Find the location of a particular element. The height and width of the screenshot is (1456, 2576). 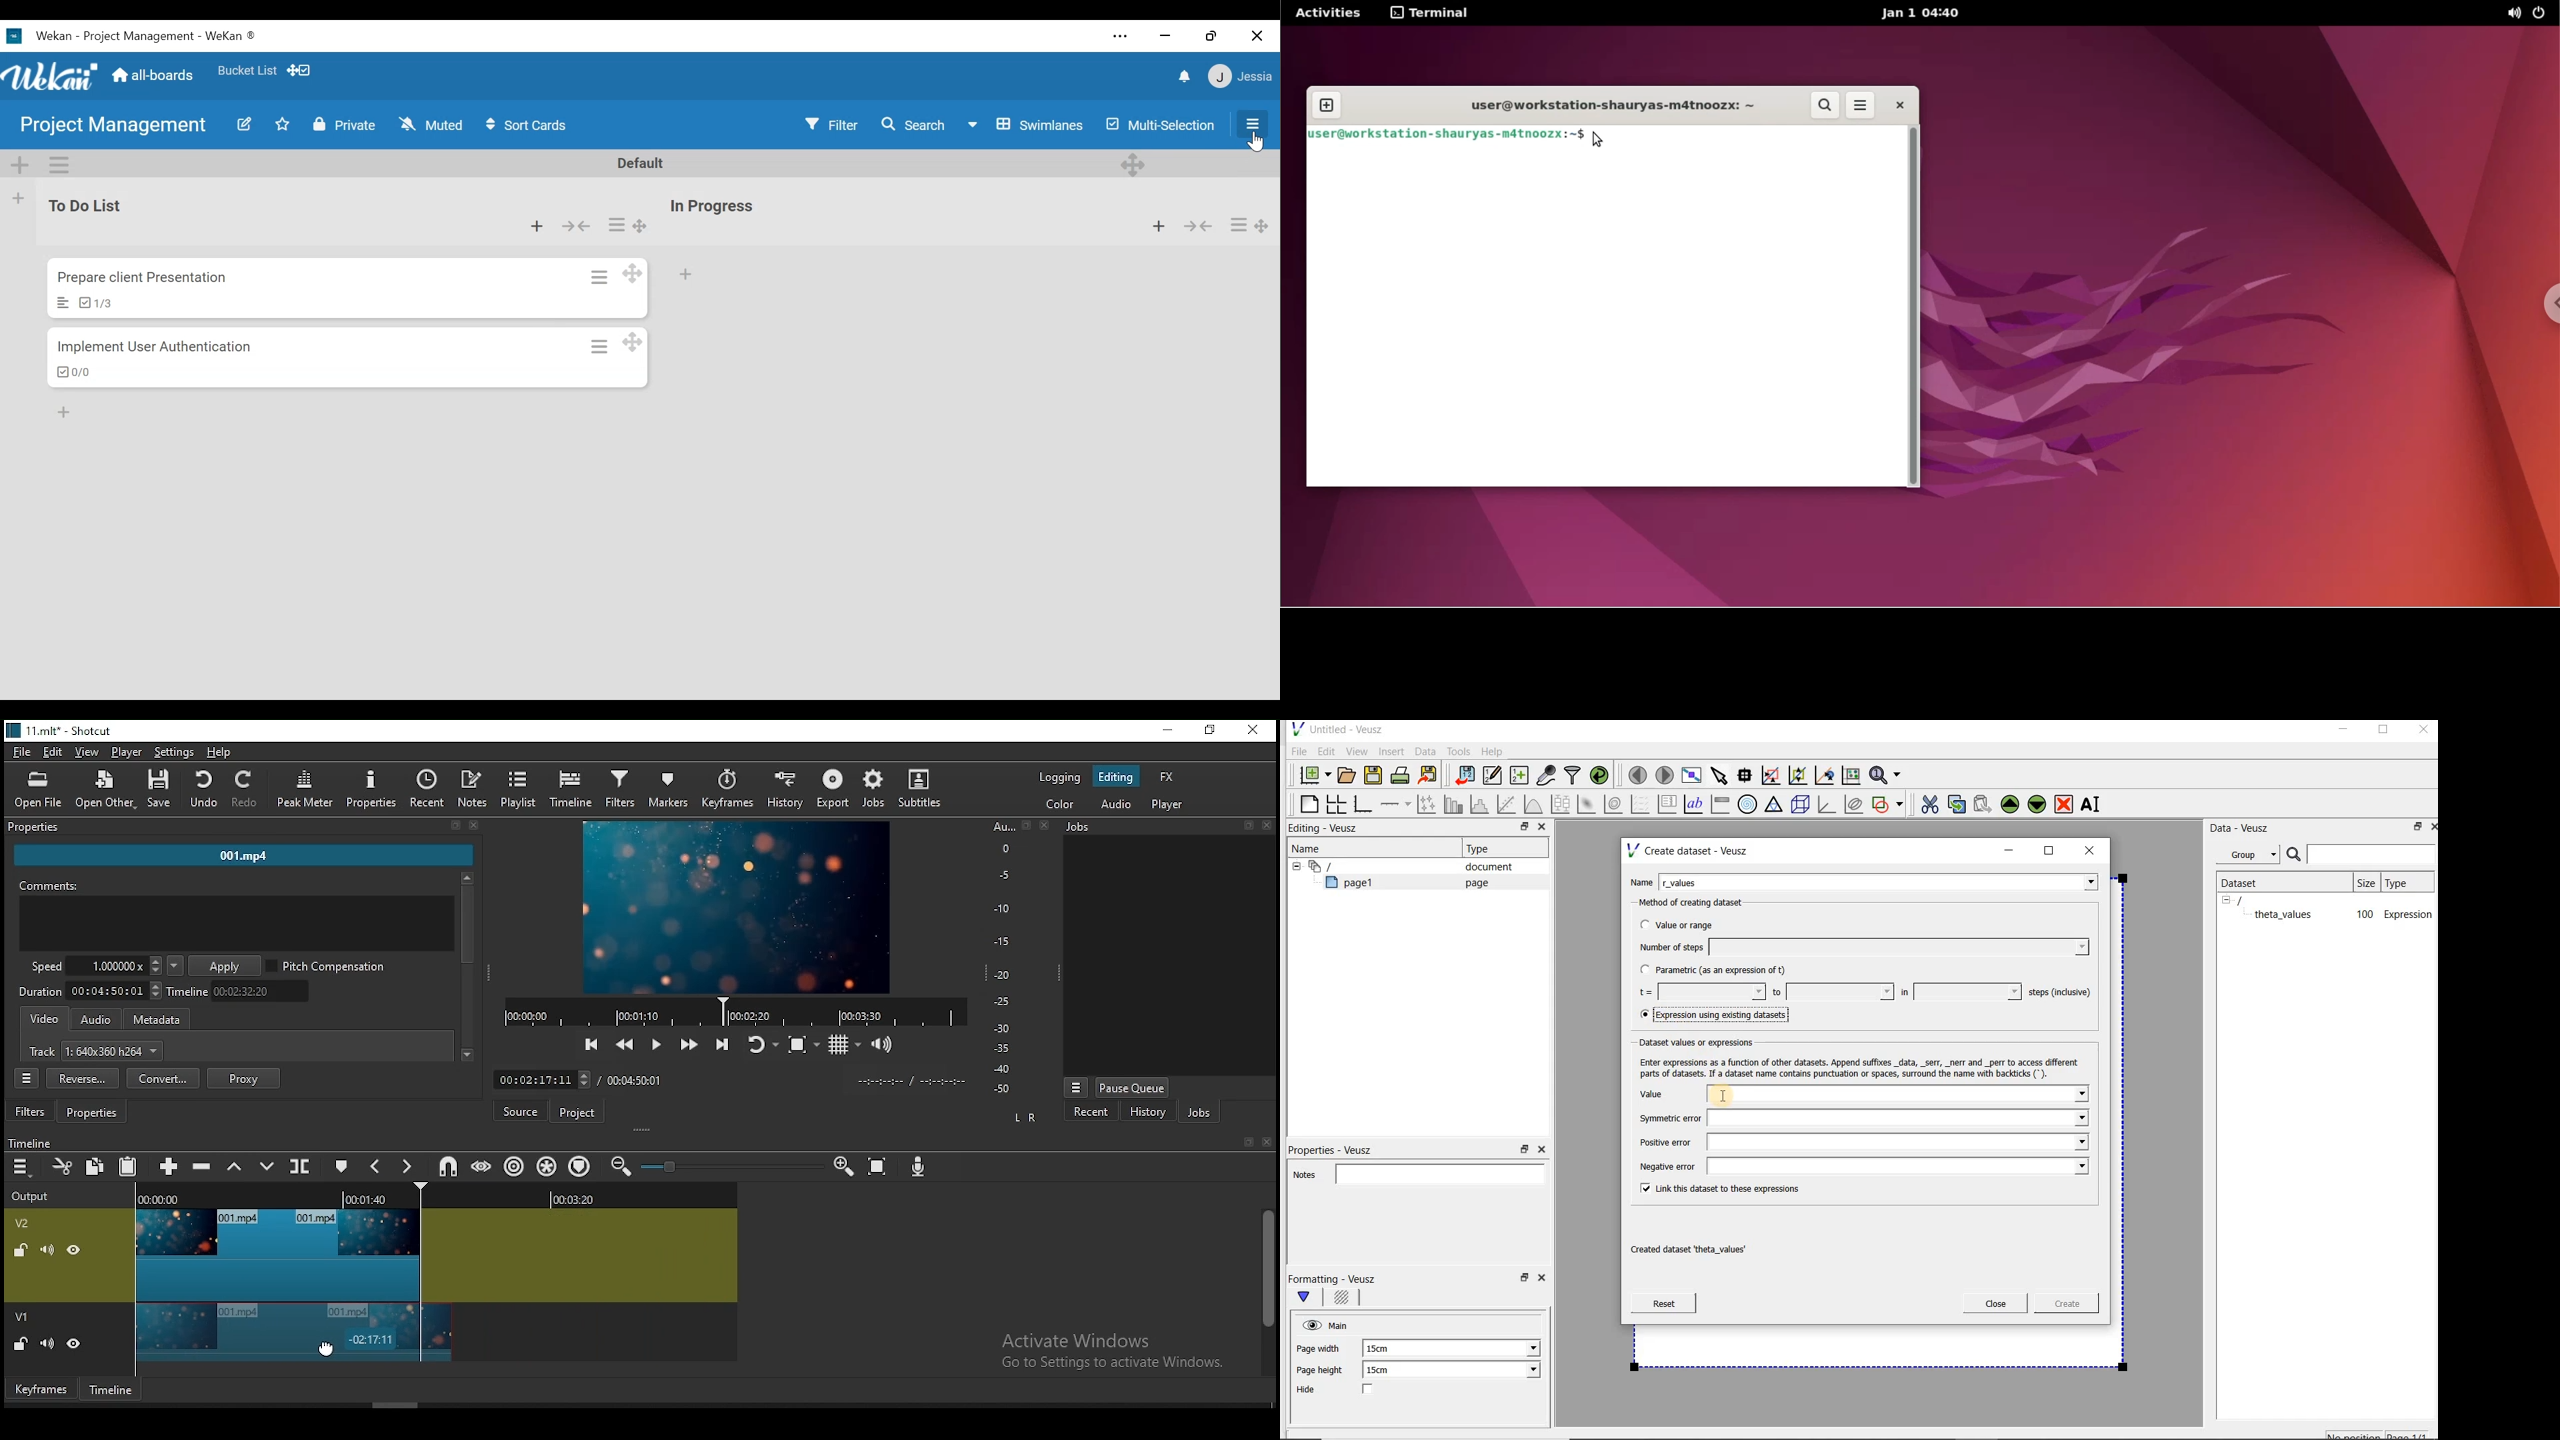

lift is located at coordinates (232, 1167).